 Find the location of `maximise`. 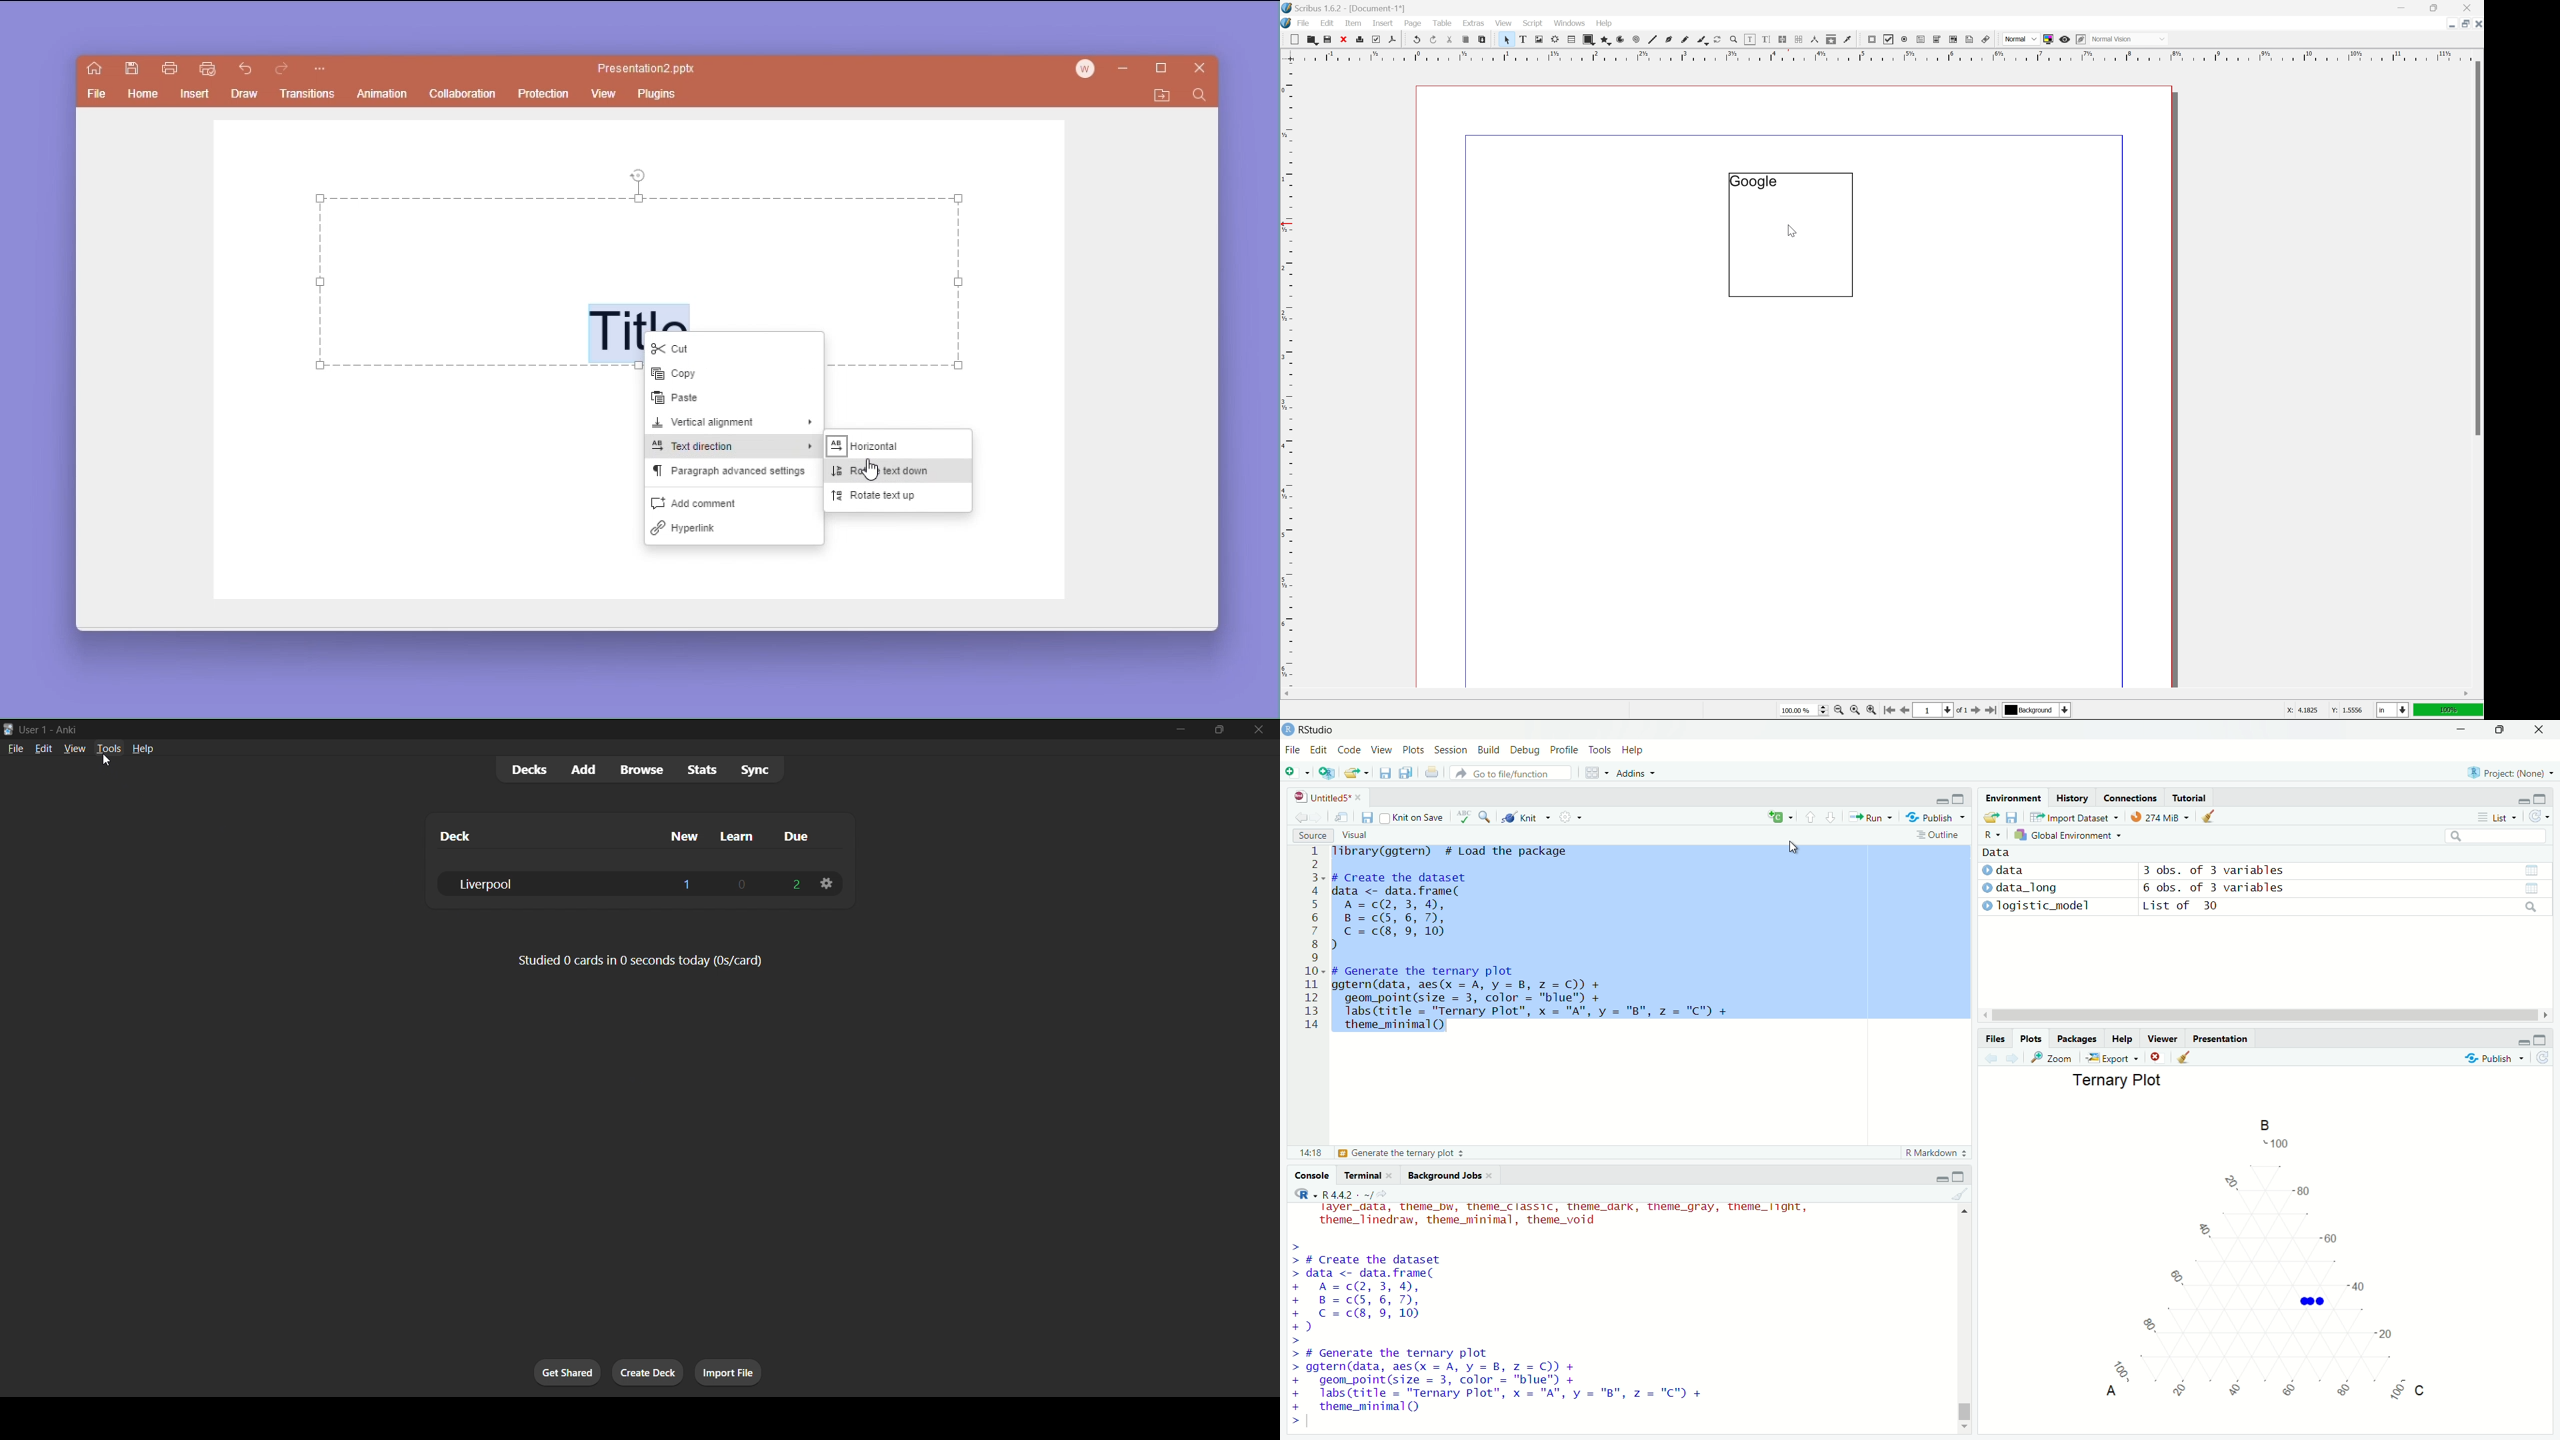

maximise is located at coordinates (2541, 798).